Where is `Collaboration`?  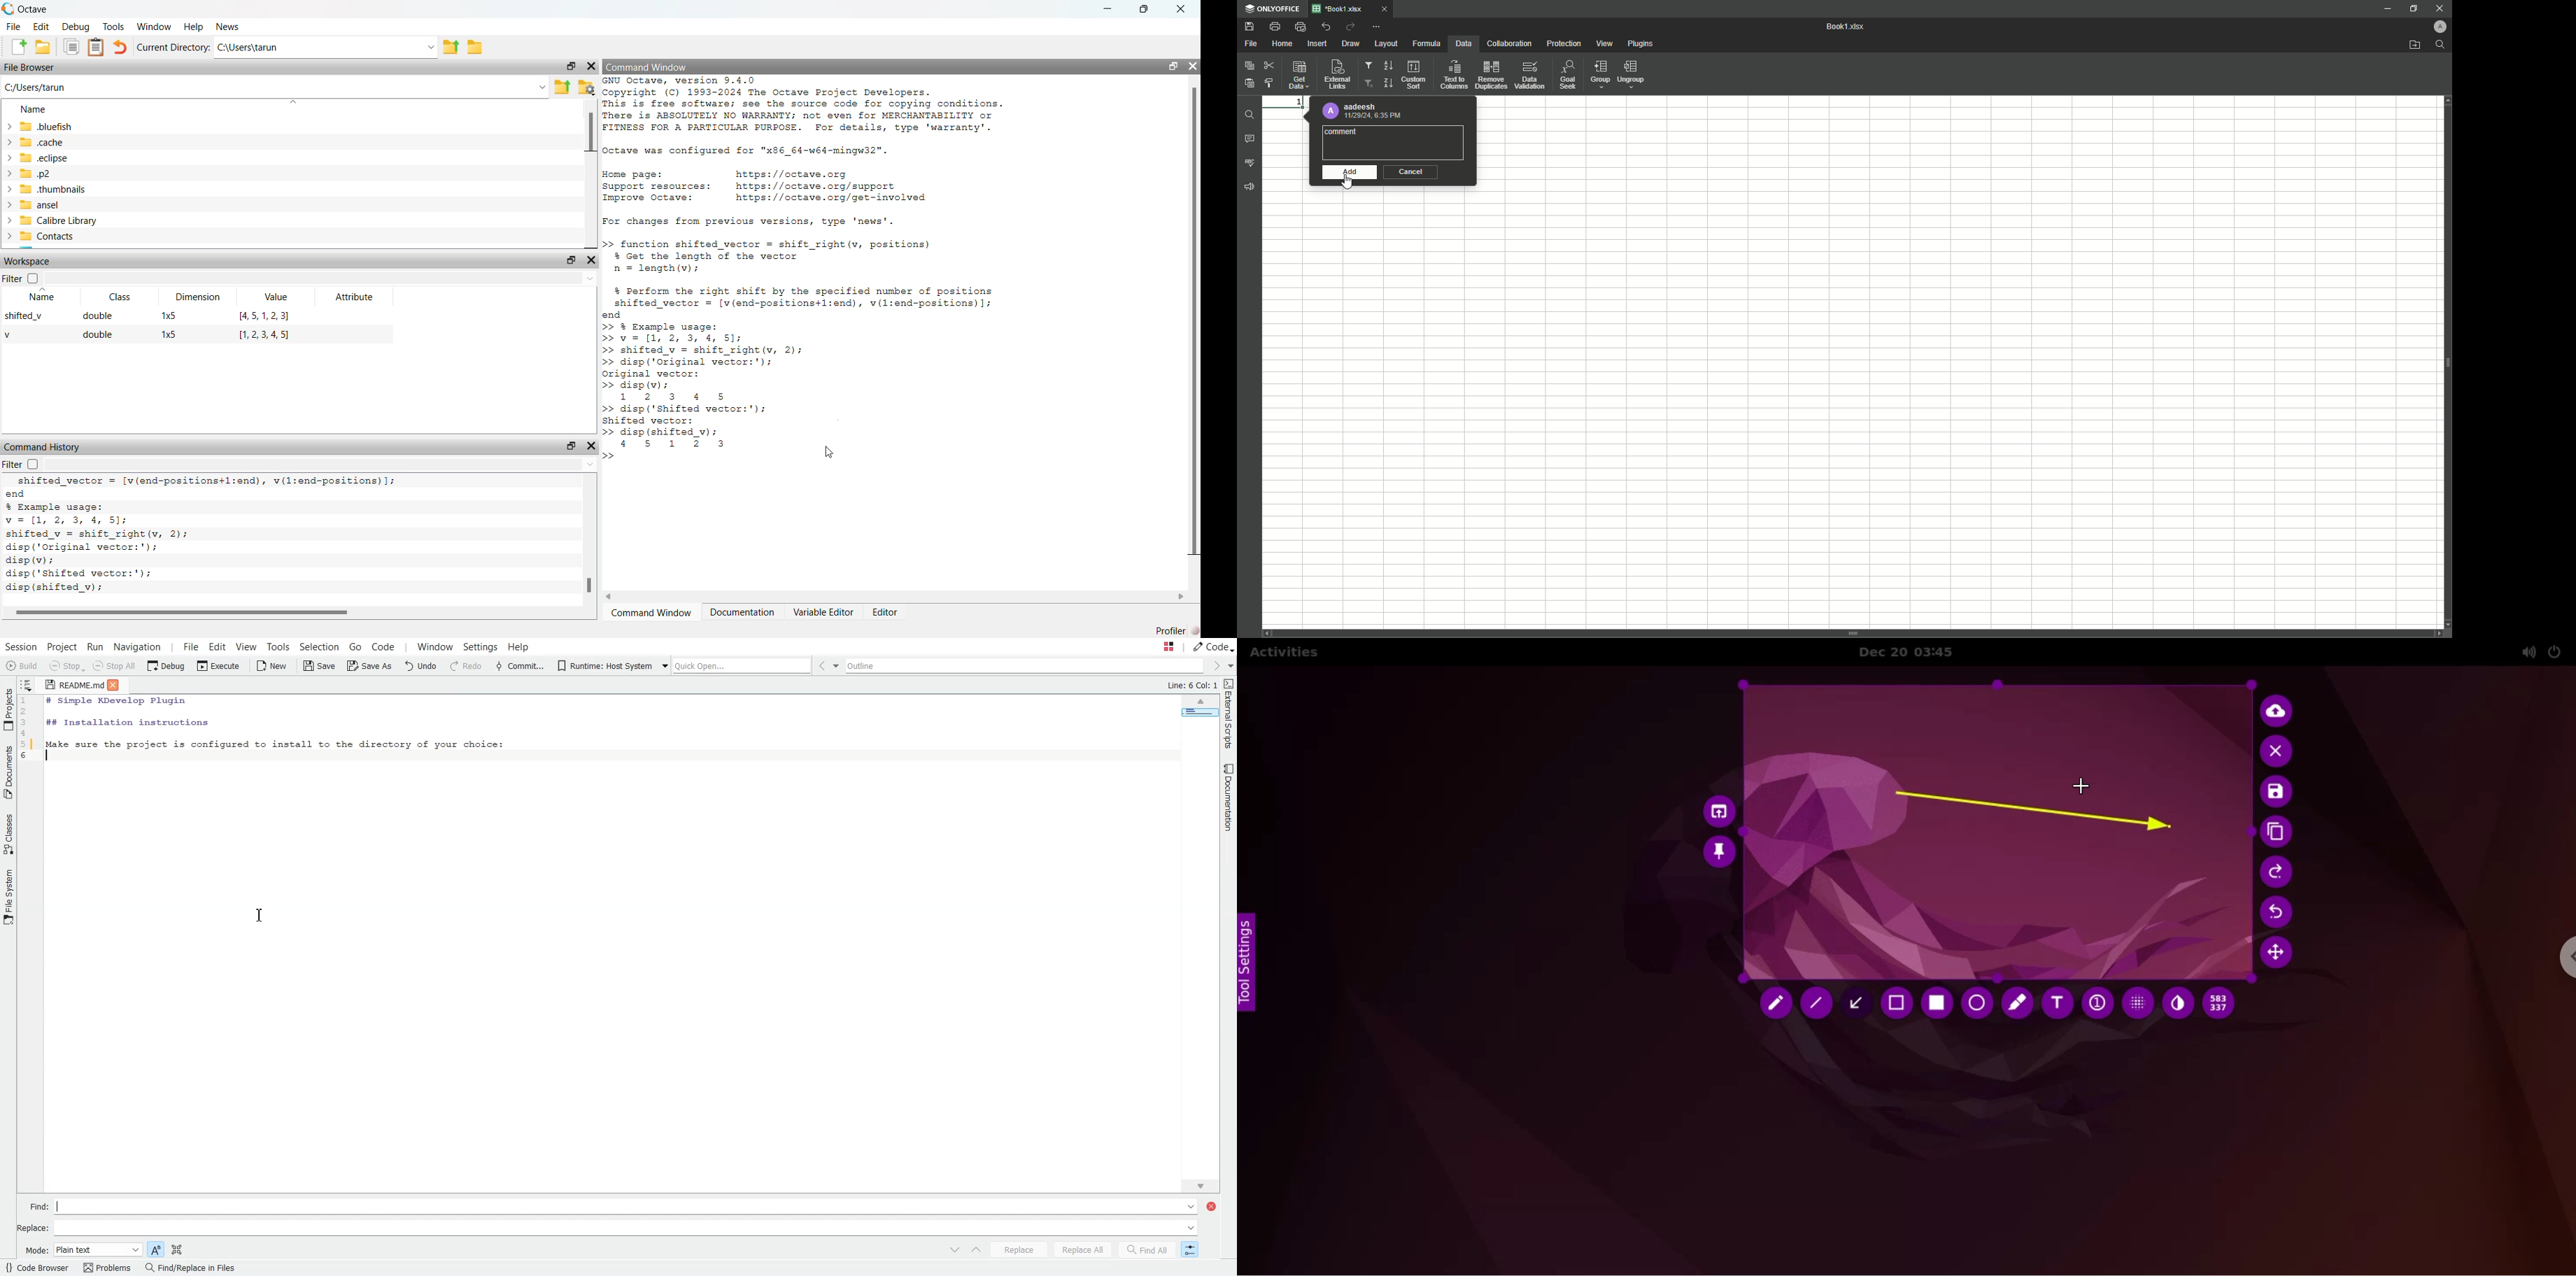
Collaboration is located at coordinates (1508, 44).